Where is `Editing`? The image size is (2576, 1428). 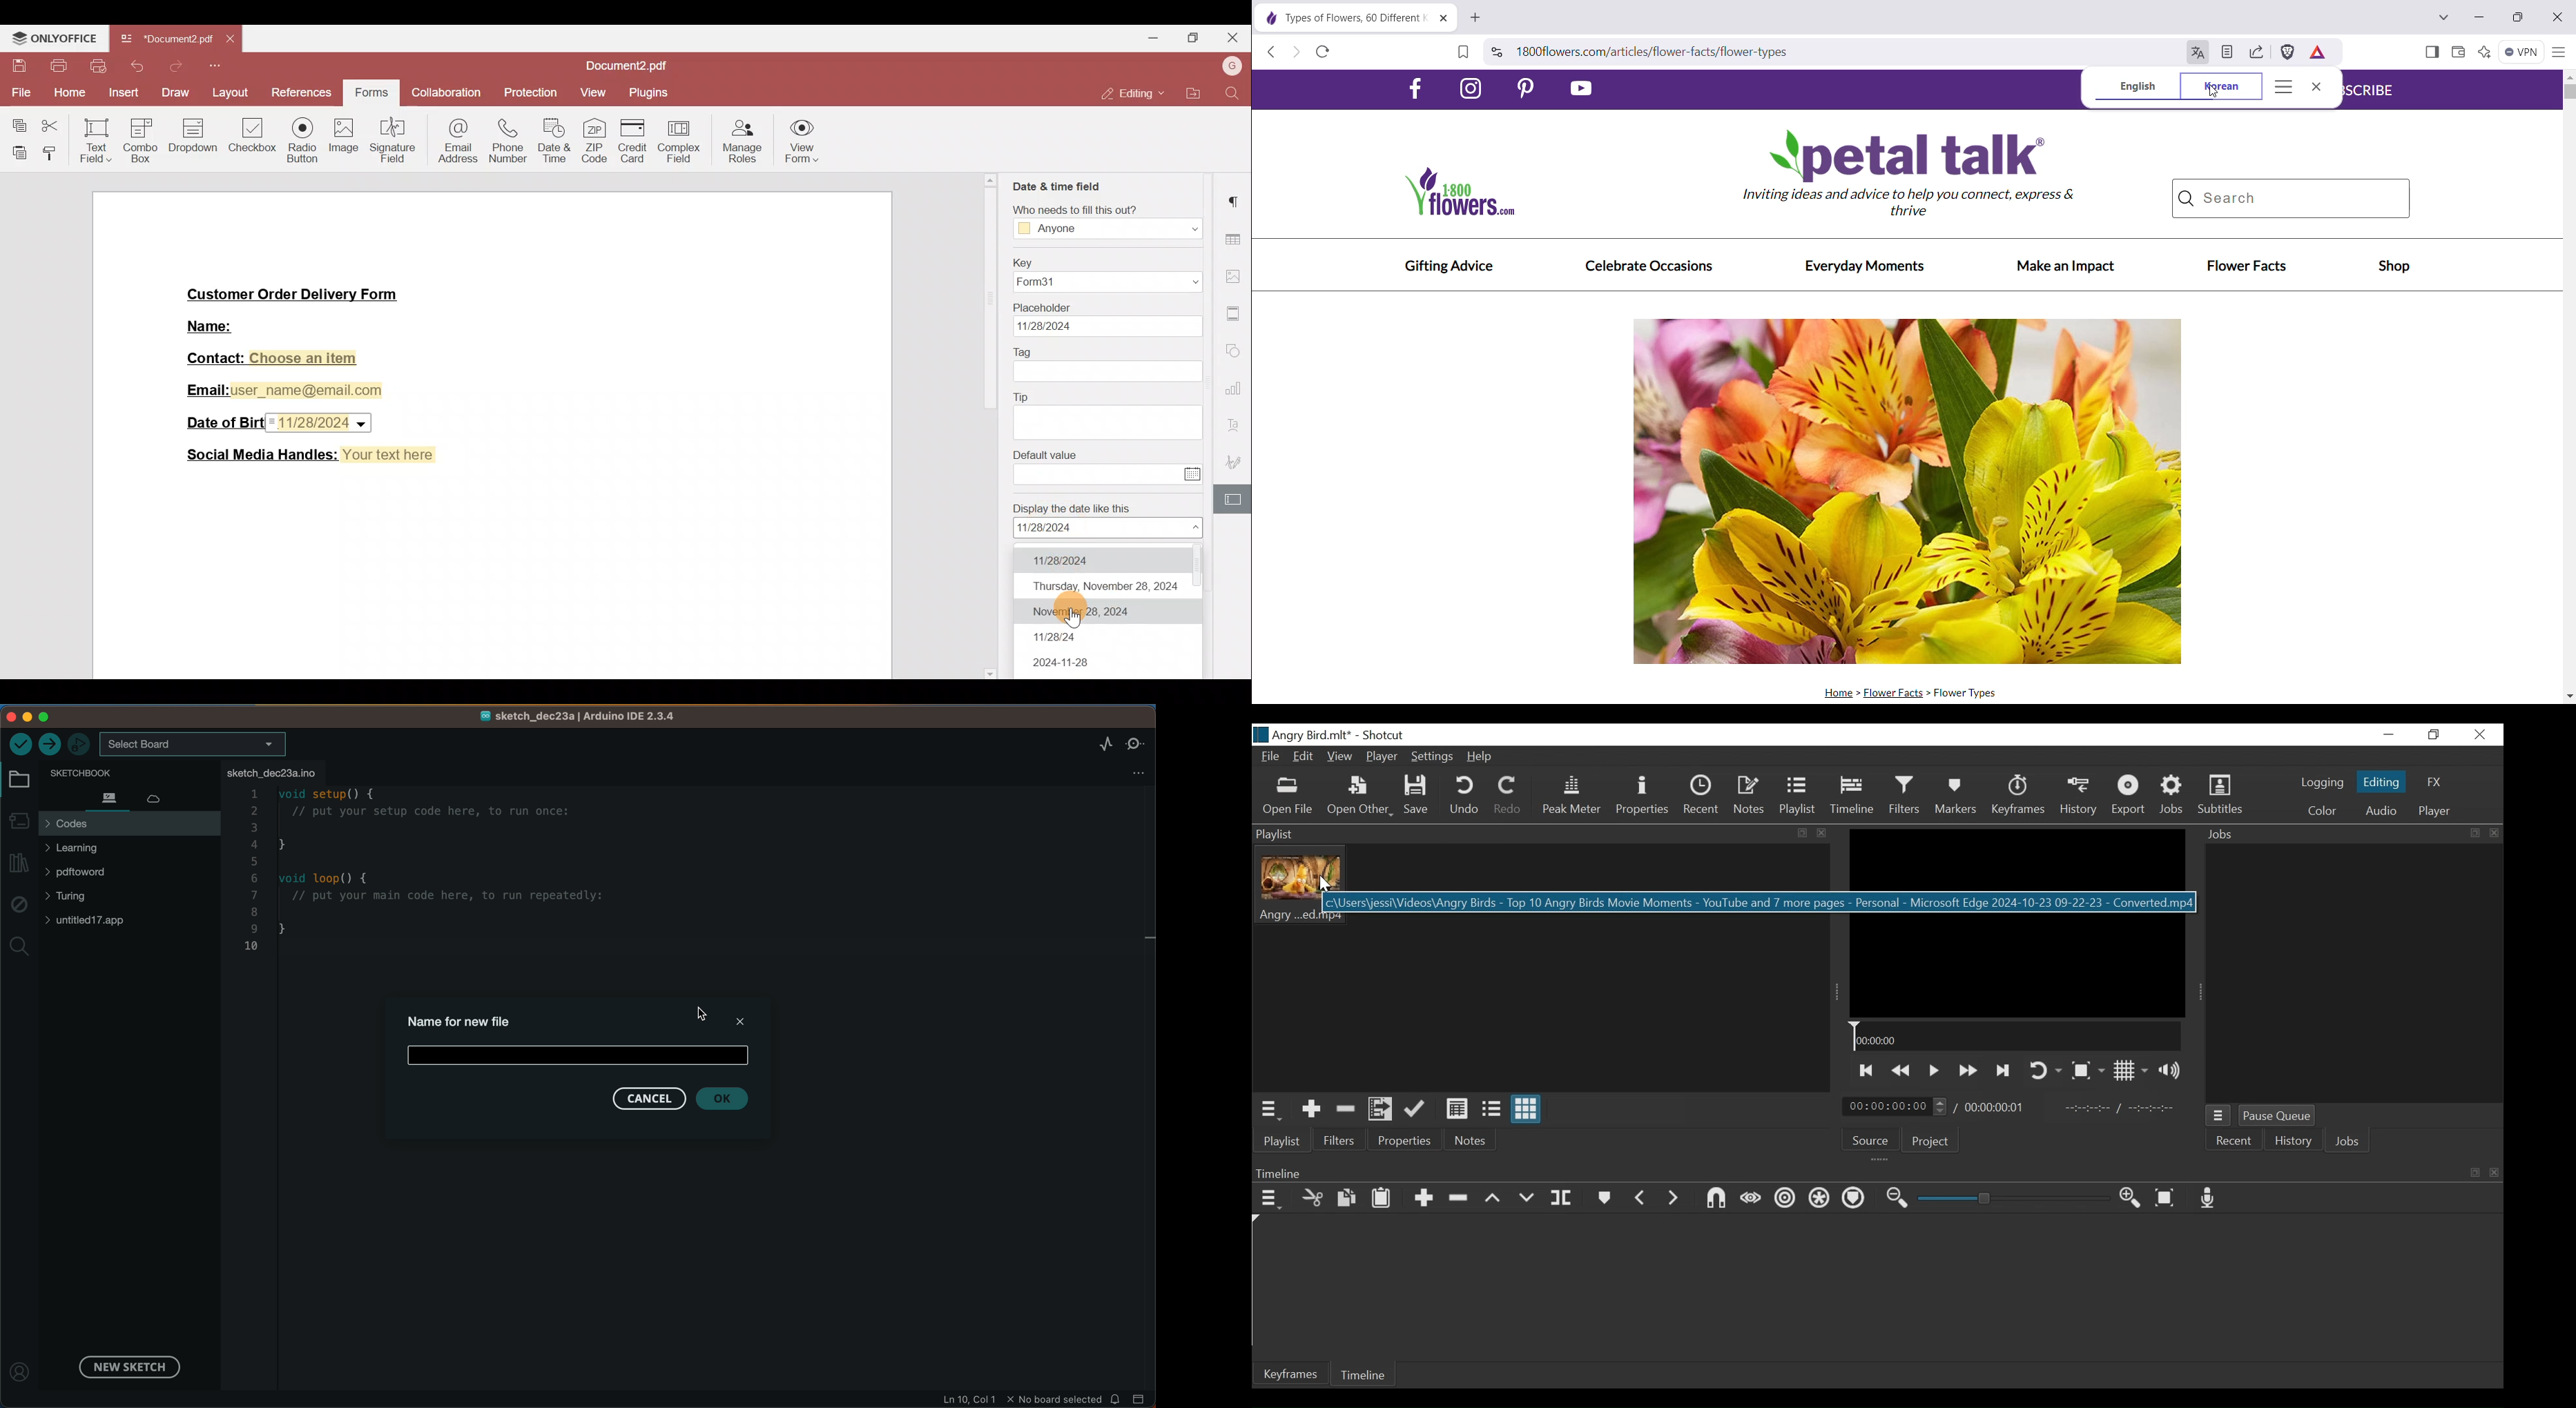
Editing is located at coordinates (2380, 780).